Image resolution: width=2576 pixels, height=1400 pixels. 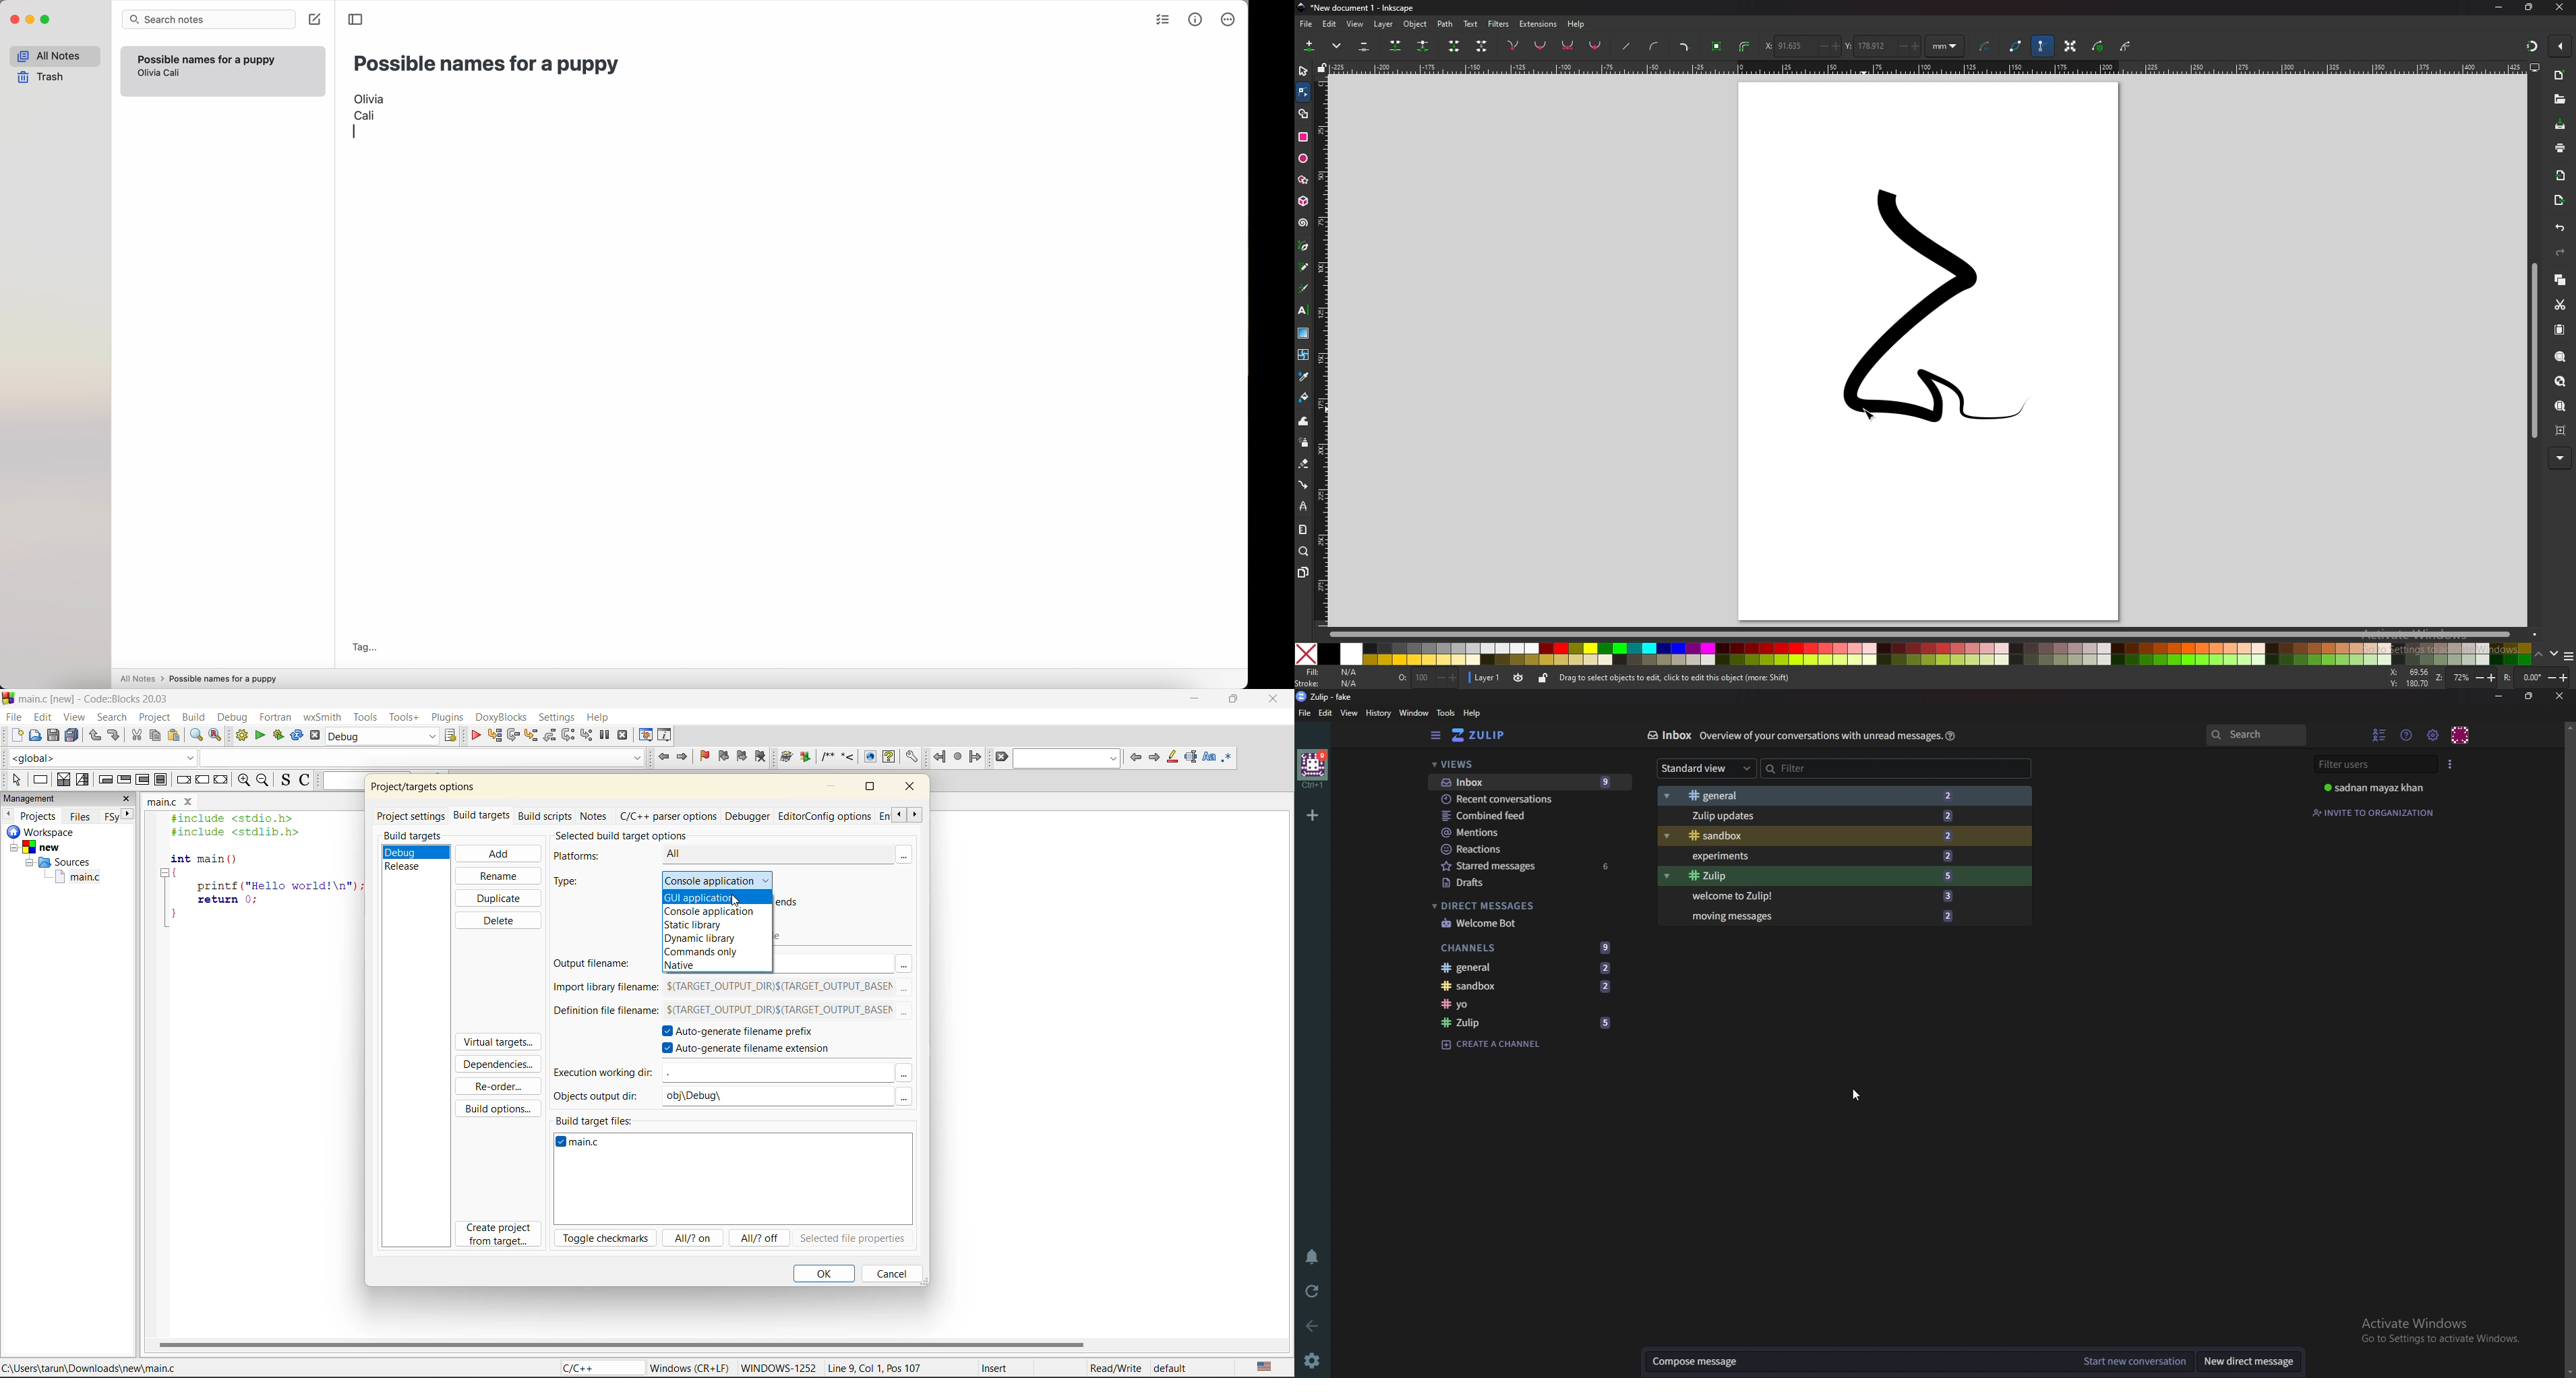 What do you see at coordinates (494, 734) in the screenshot?
I see `run to cursor` at bounding box center [494, 734].